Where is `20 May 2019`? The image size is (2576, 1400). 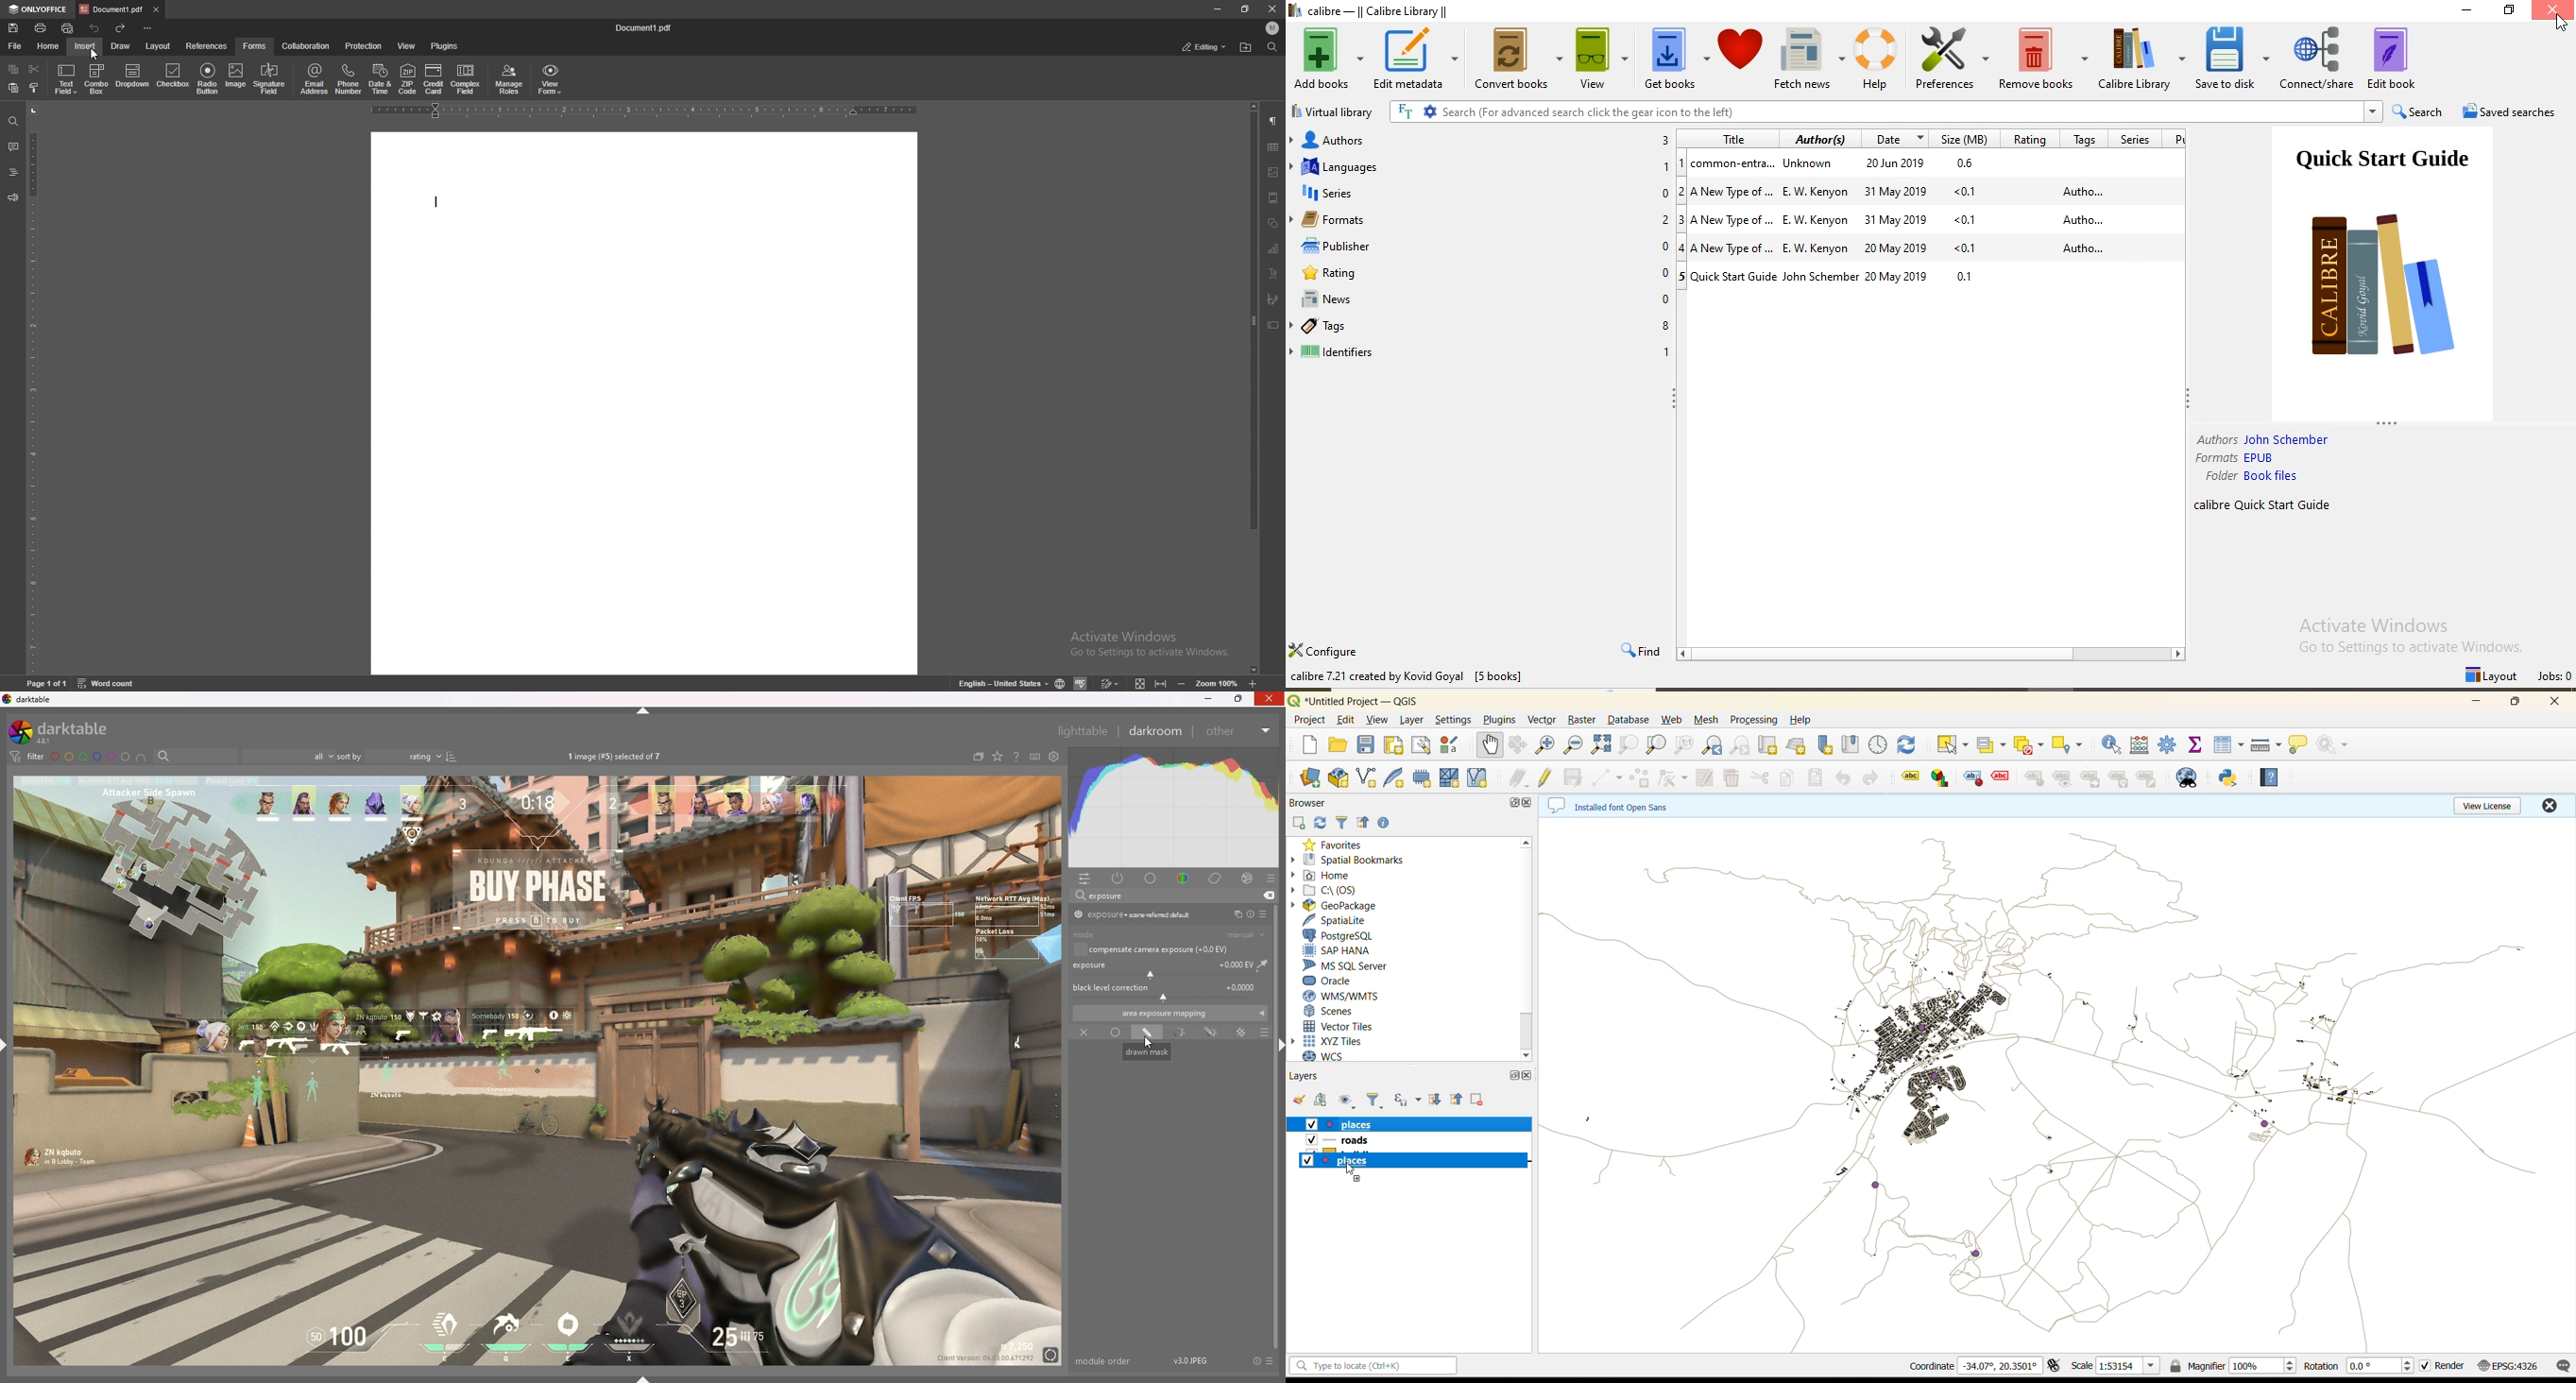 20 May 2019 is located at coordinates (1894, 247).